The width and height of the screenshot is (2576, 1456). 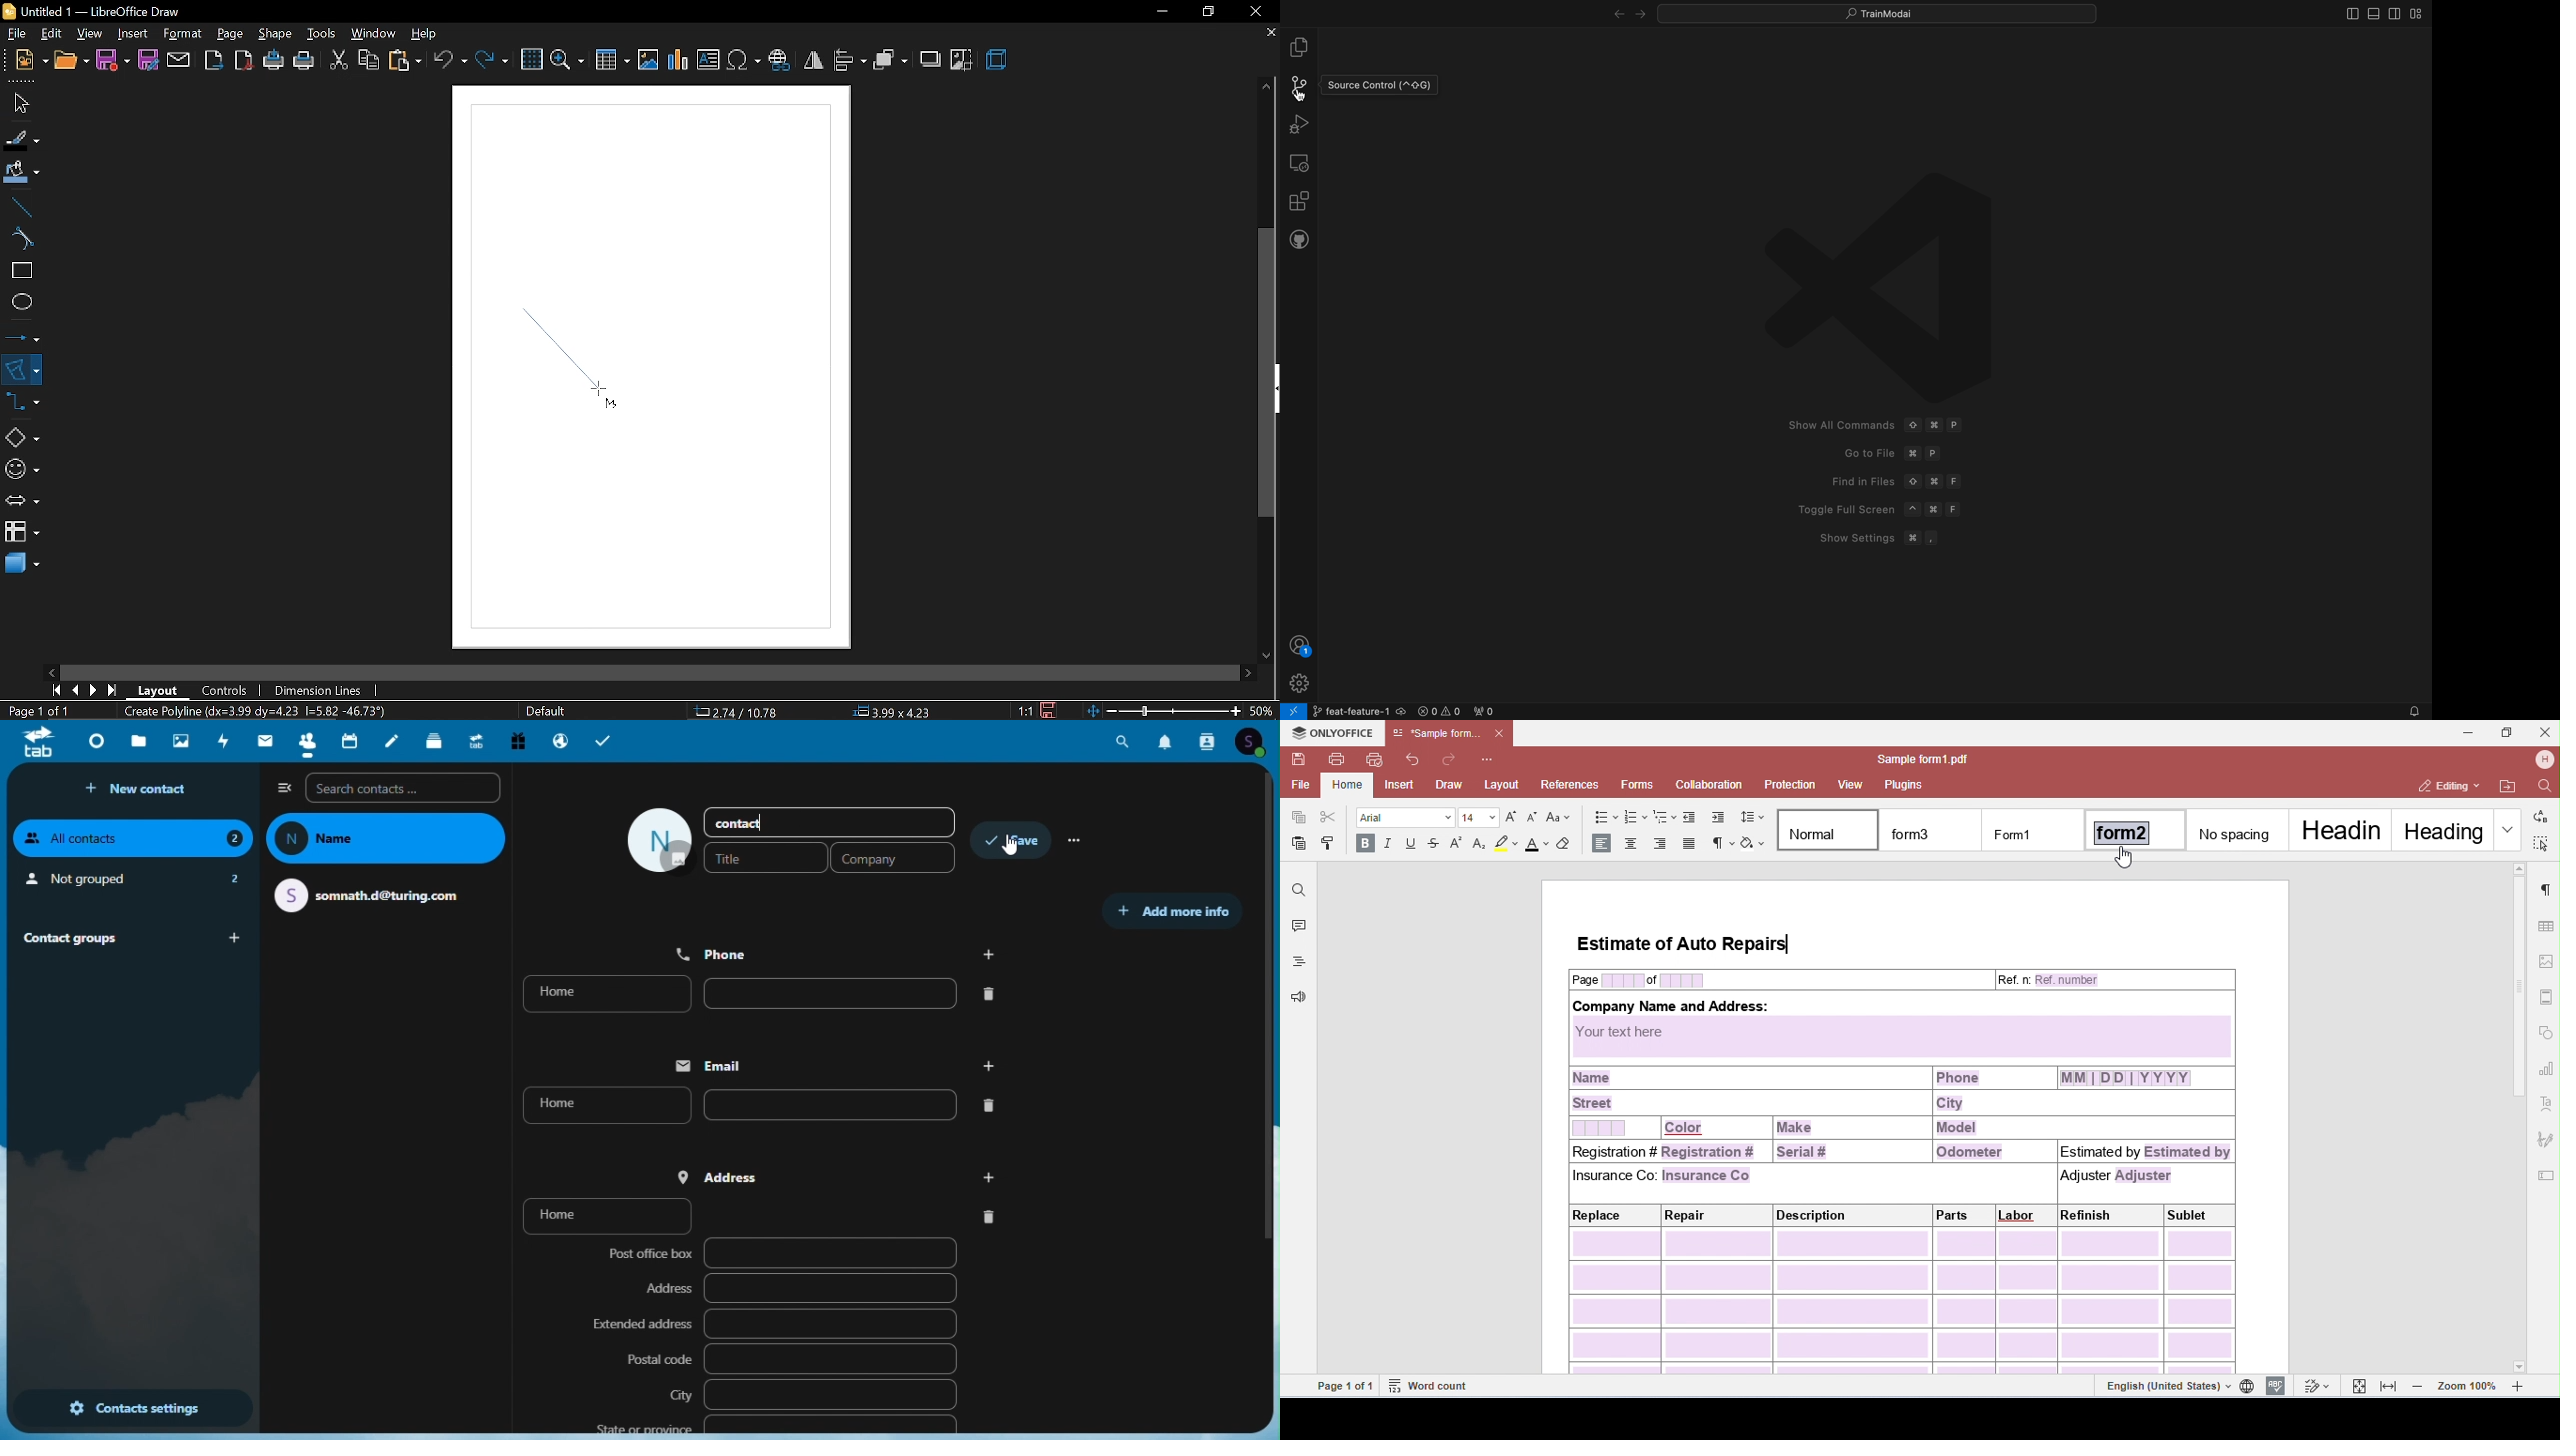 I want to click on align, so click(x=849, y=59).